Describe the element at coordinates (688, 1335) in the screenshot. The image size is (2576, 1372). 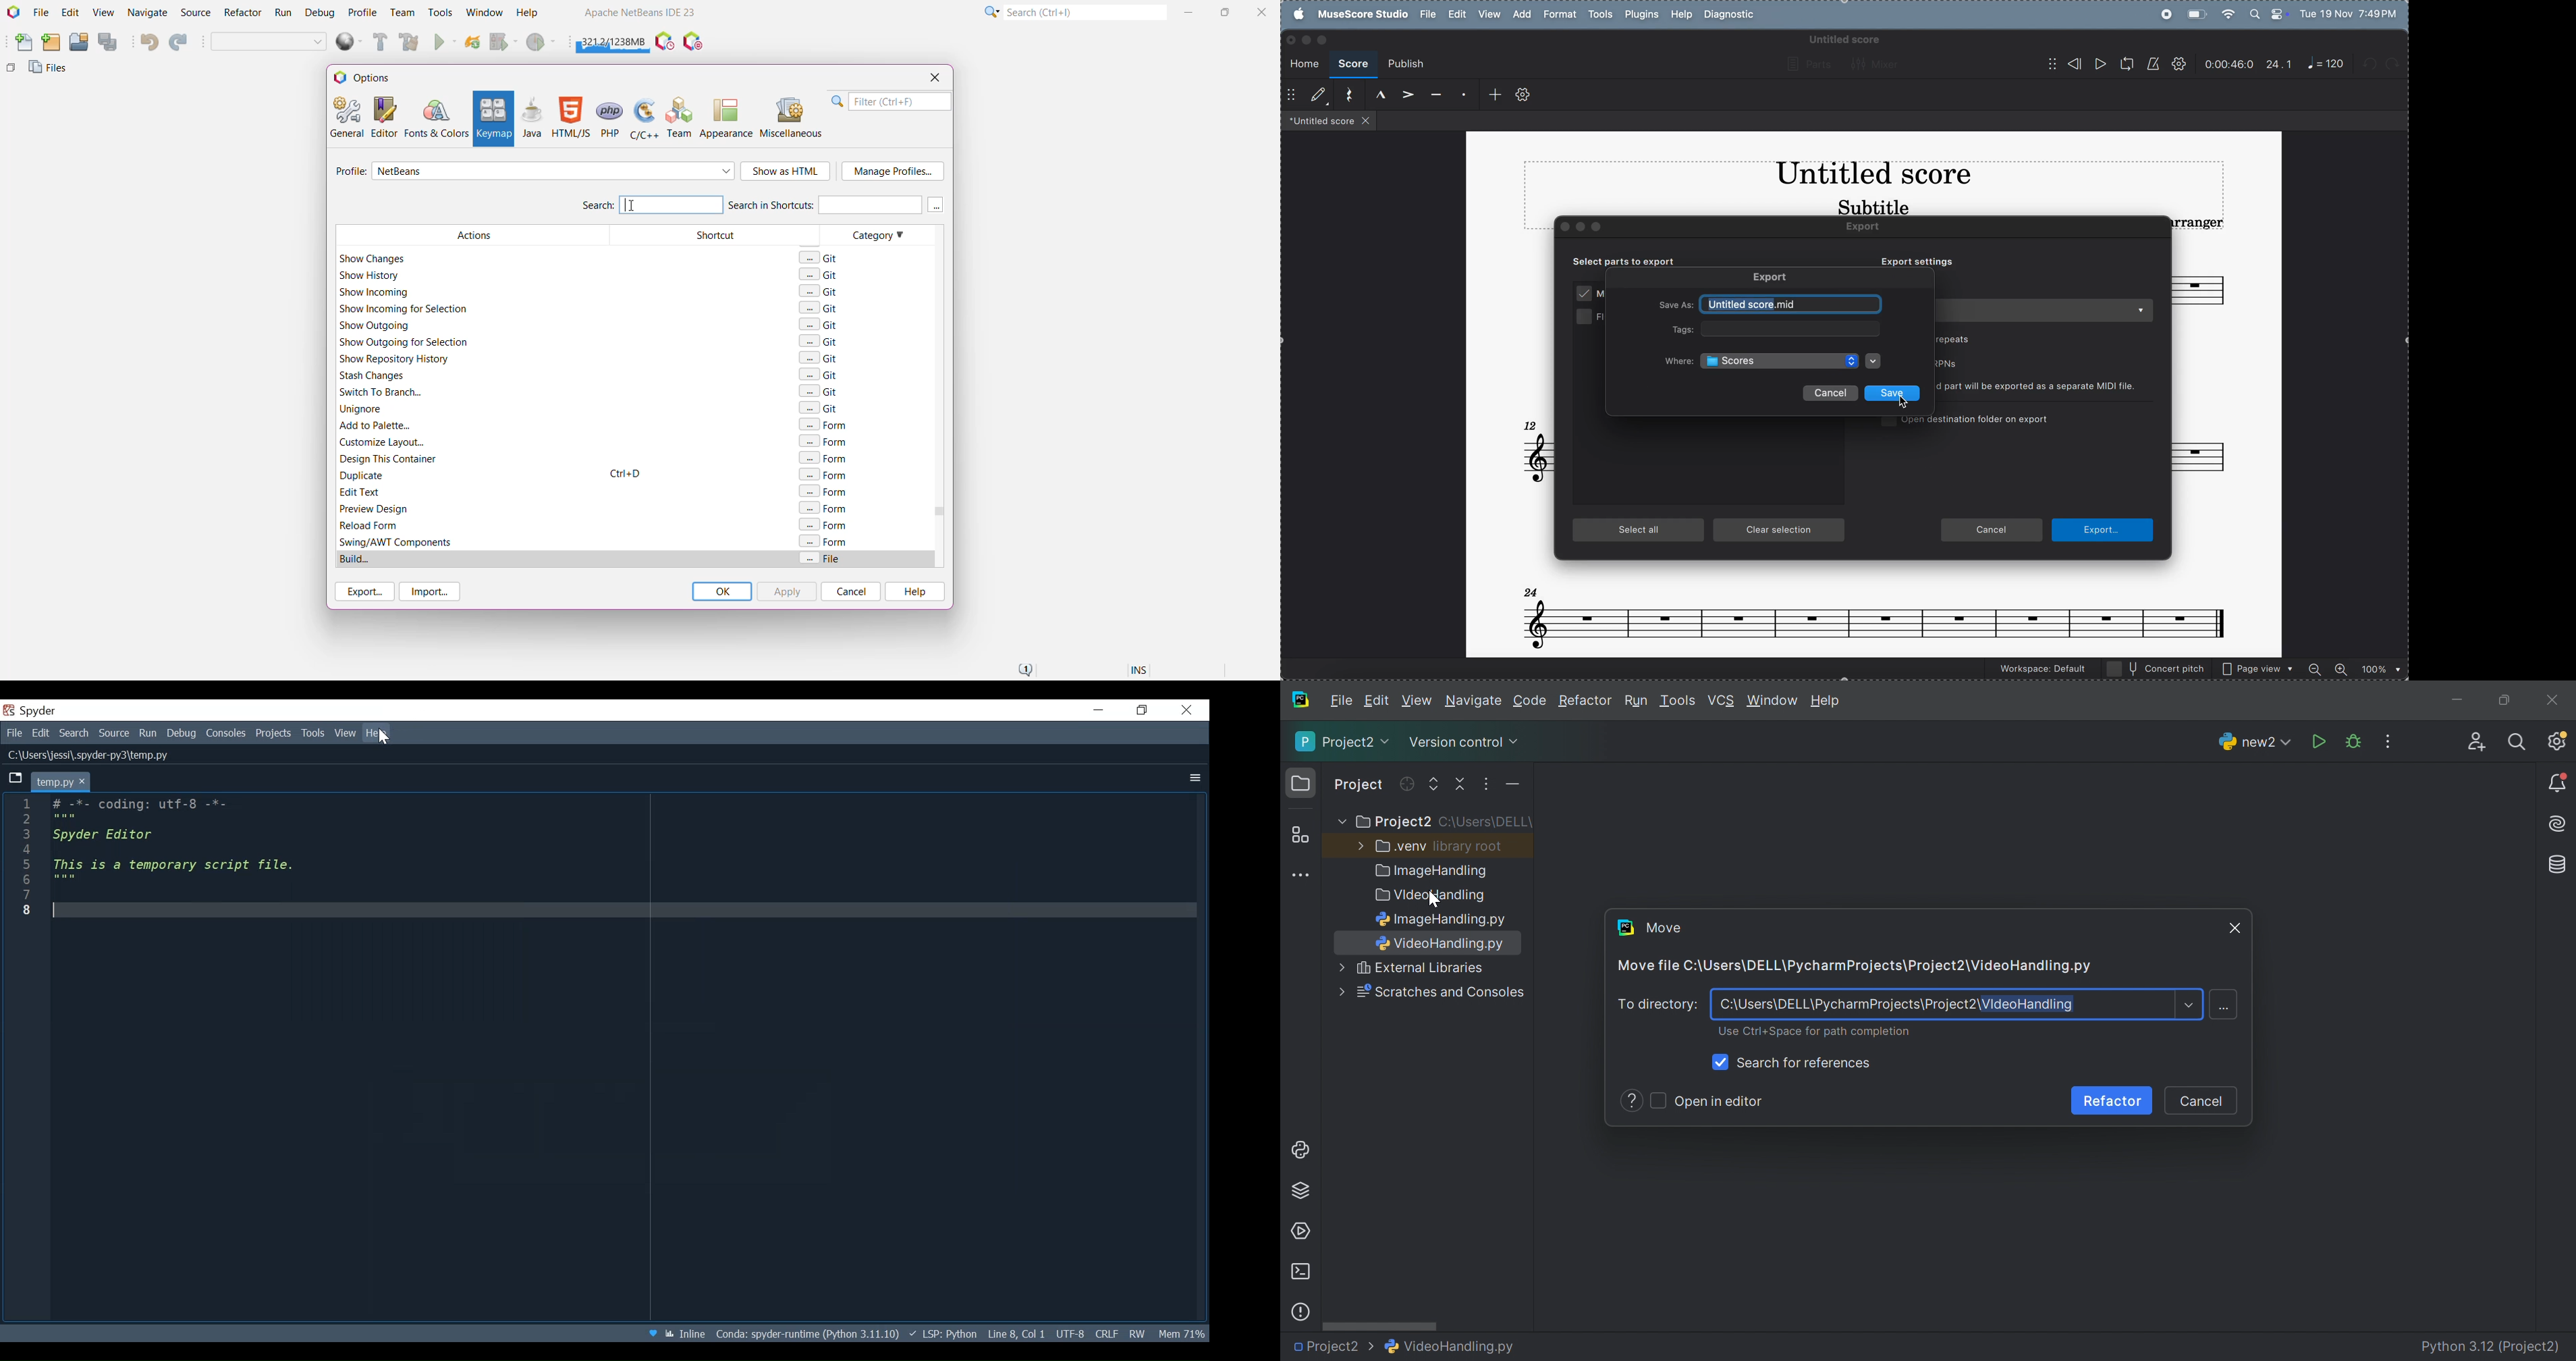
I see `Toggle between inline and interactive indicator` at that location.